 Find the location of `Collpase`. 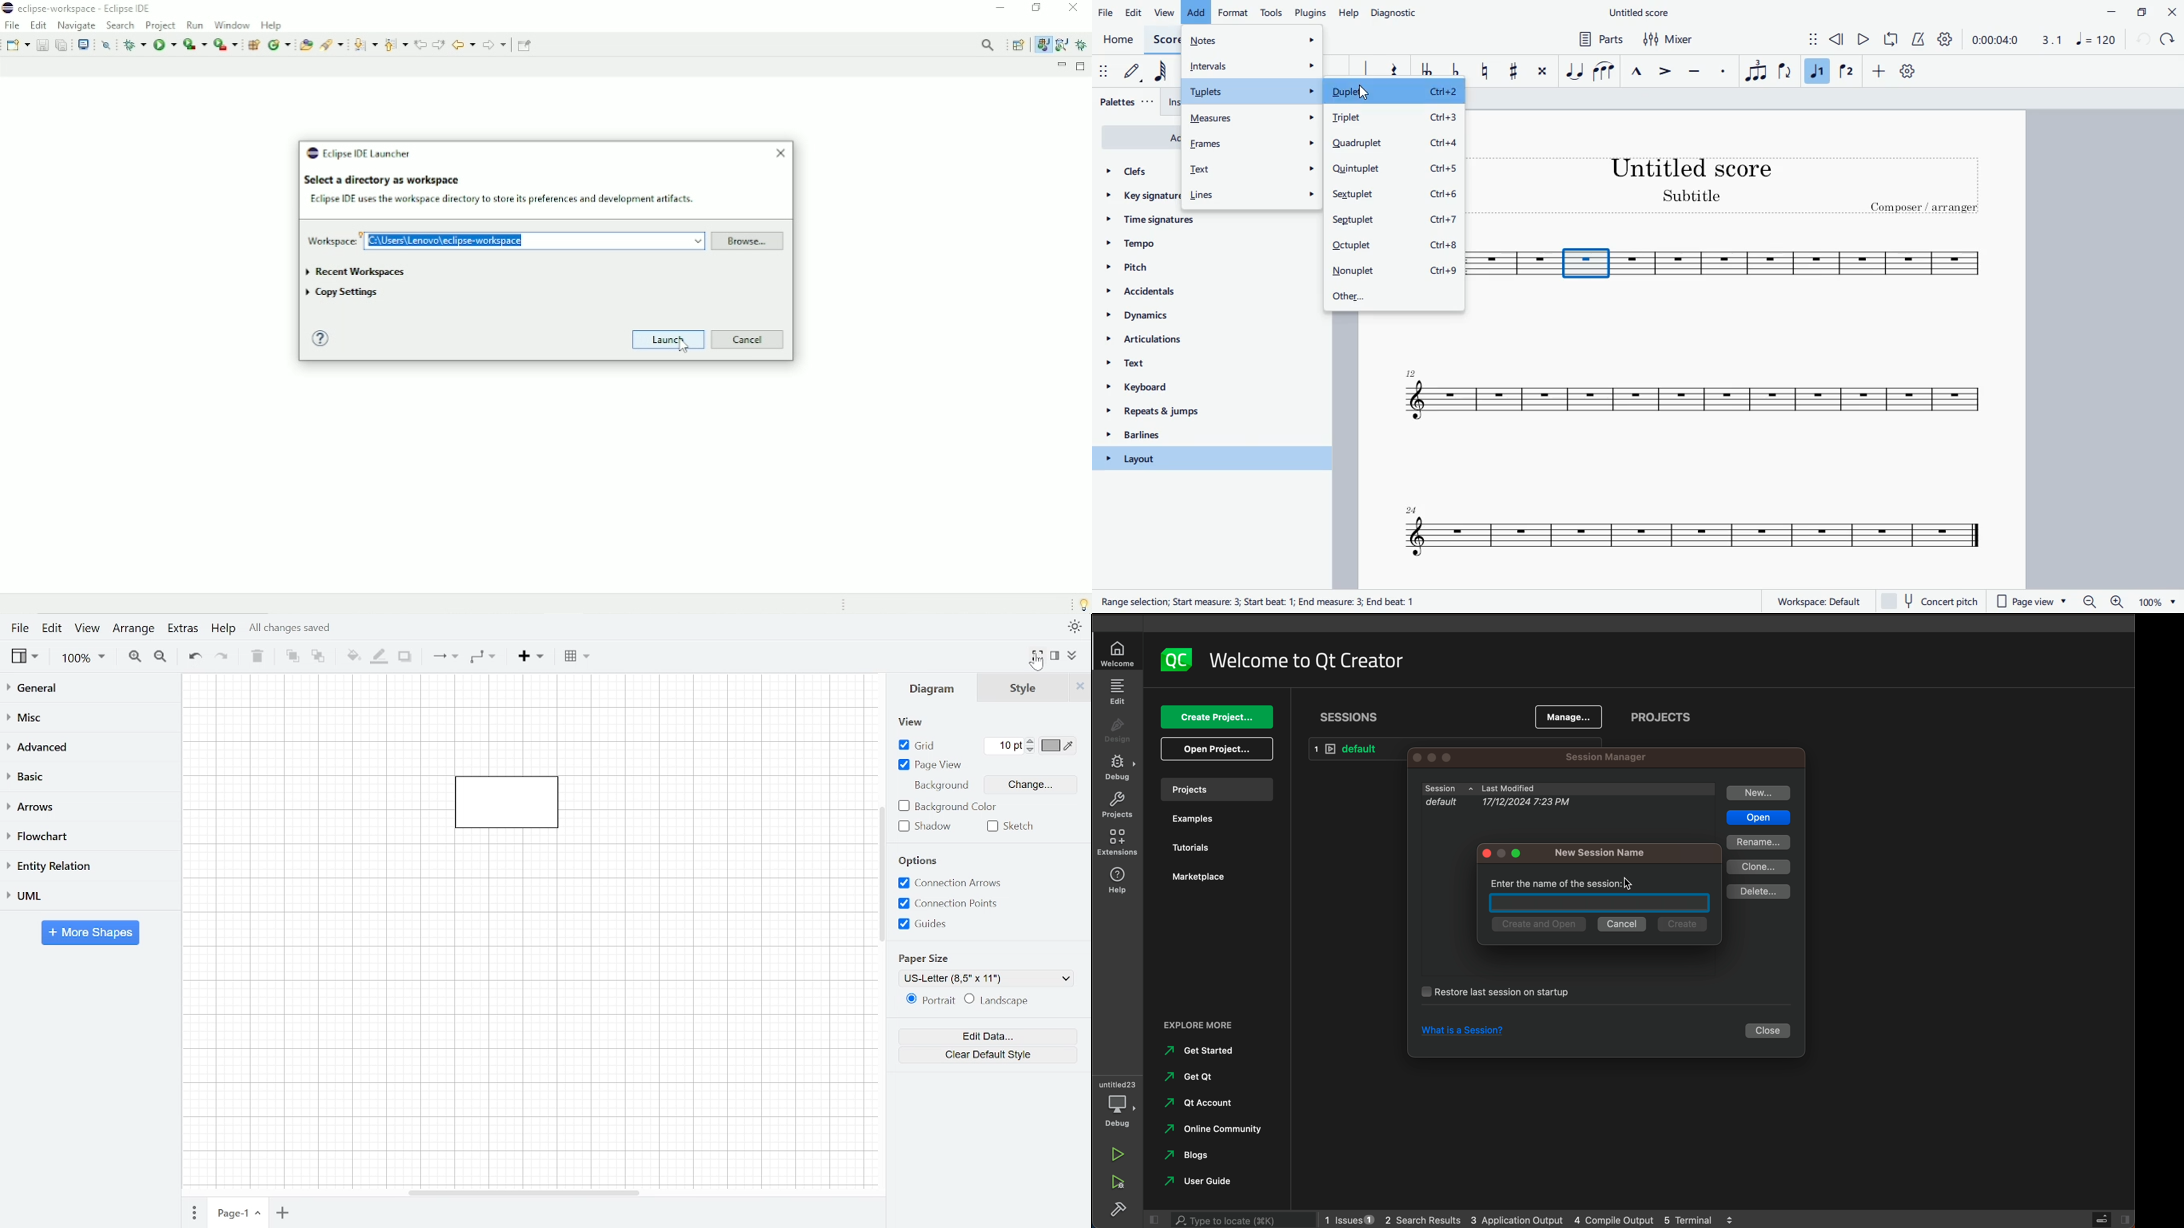

Collpase is located at coordinates (1074, 656).